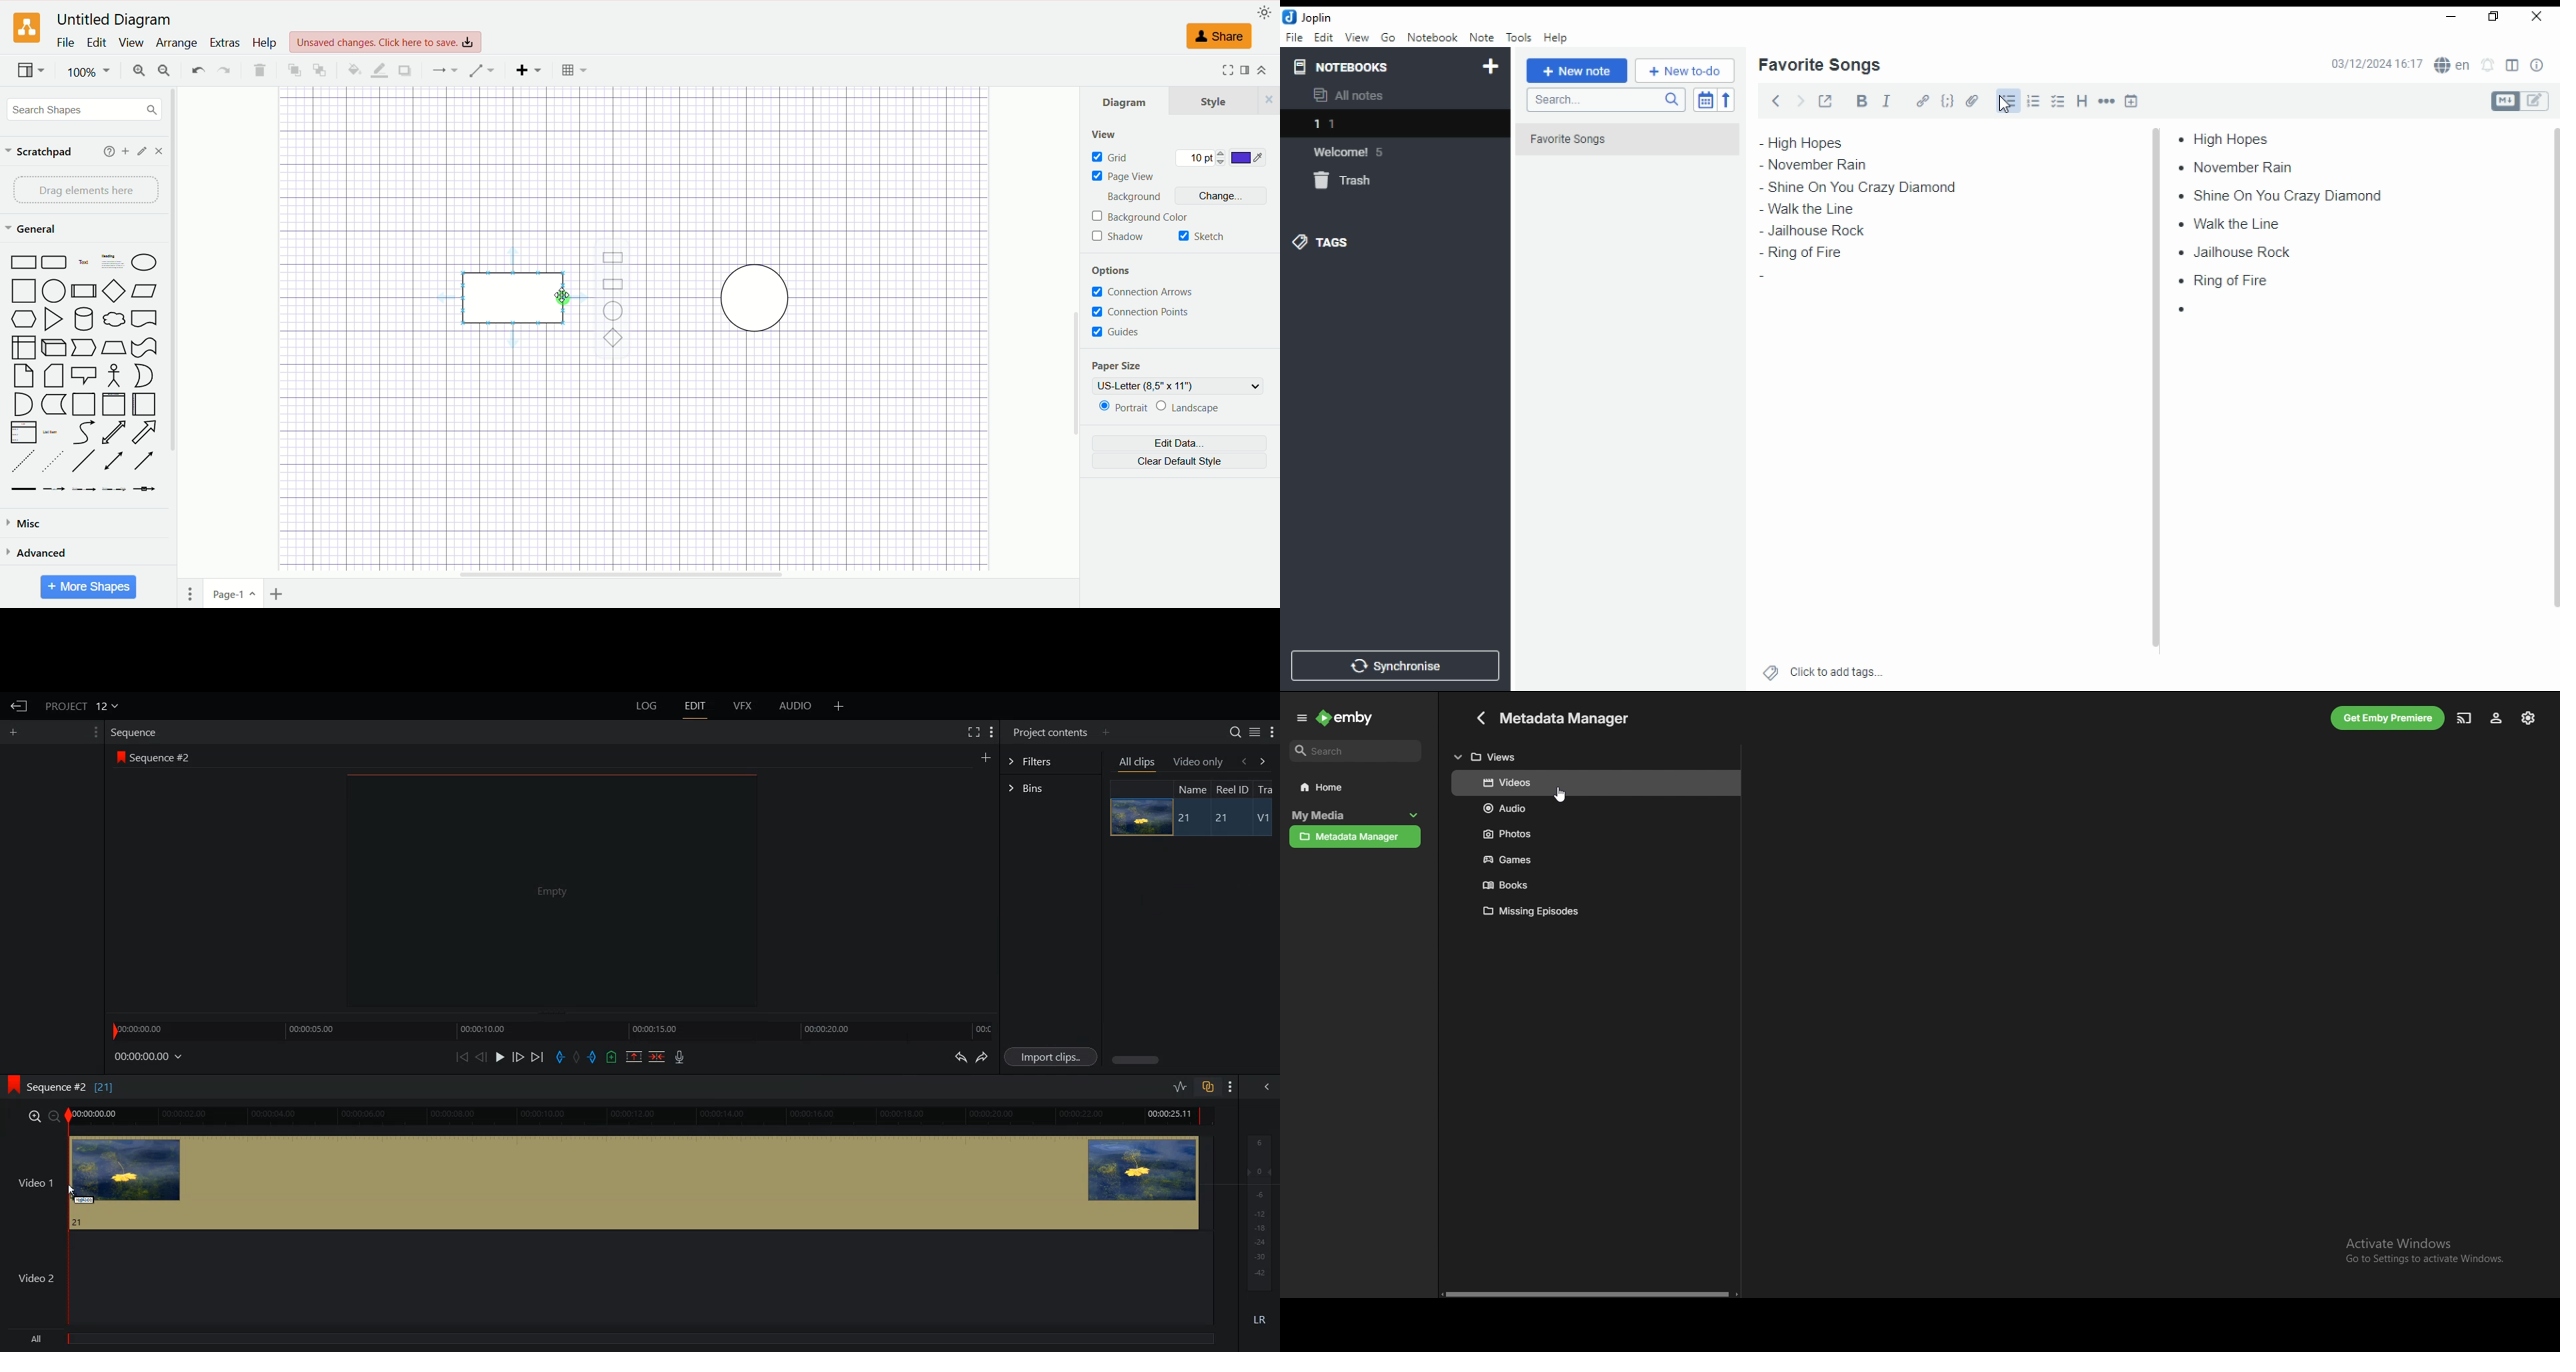 This screenshot has width=2576, height=1372. Describe the element at coordinates (1594, 885) in the screenshot. I see `books` at that location.